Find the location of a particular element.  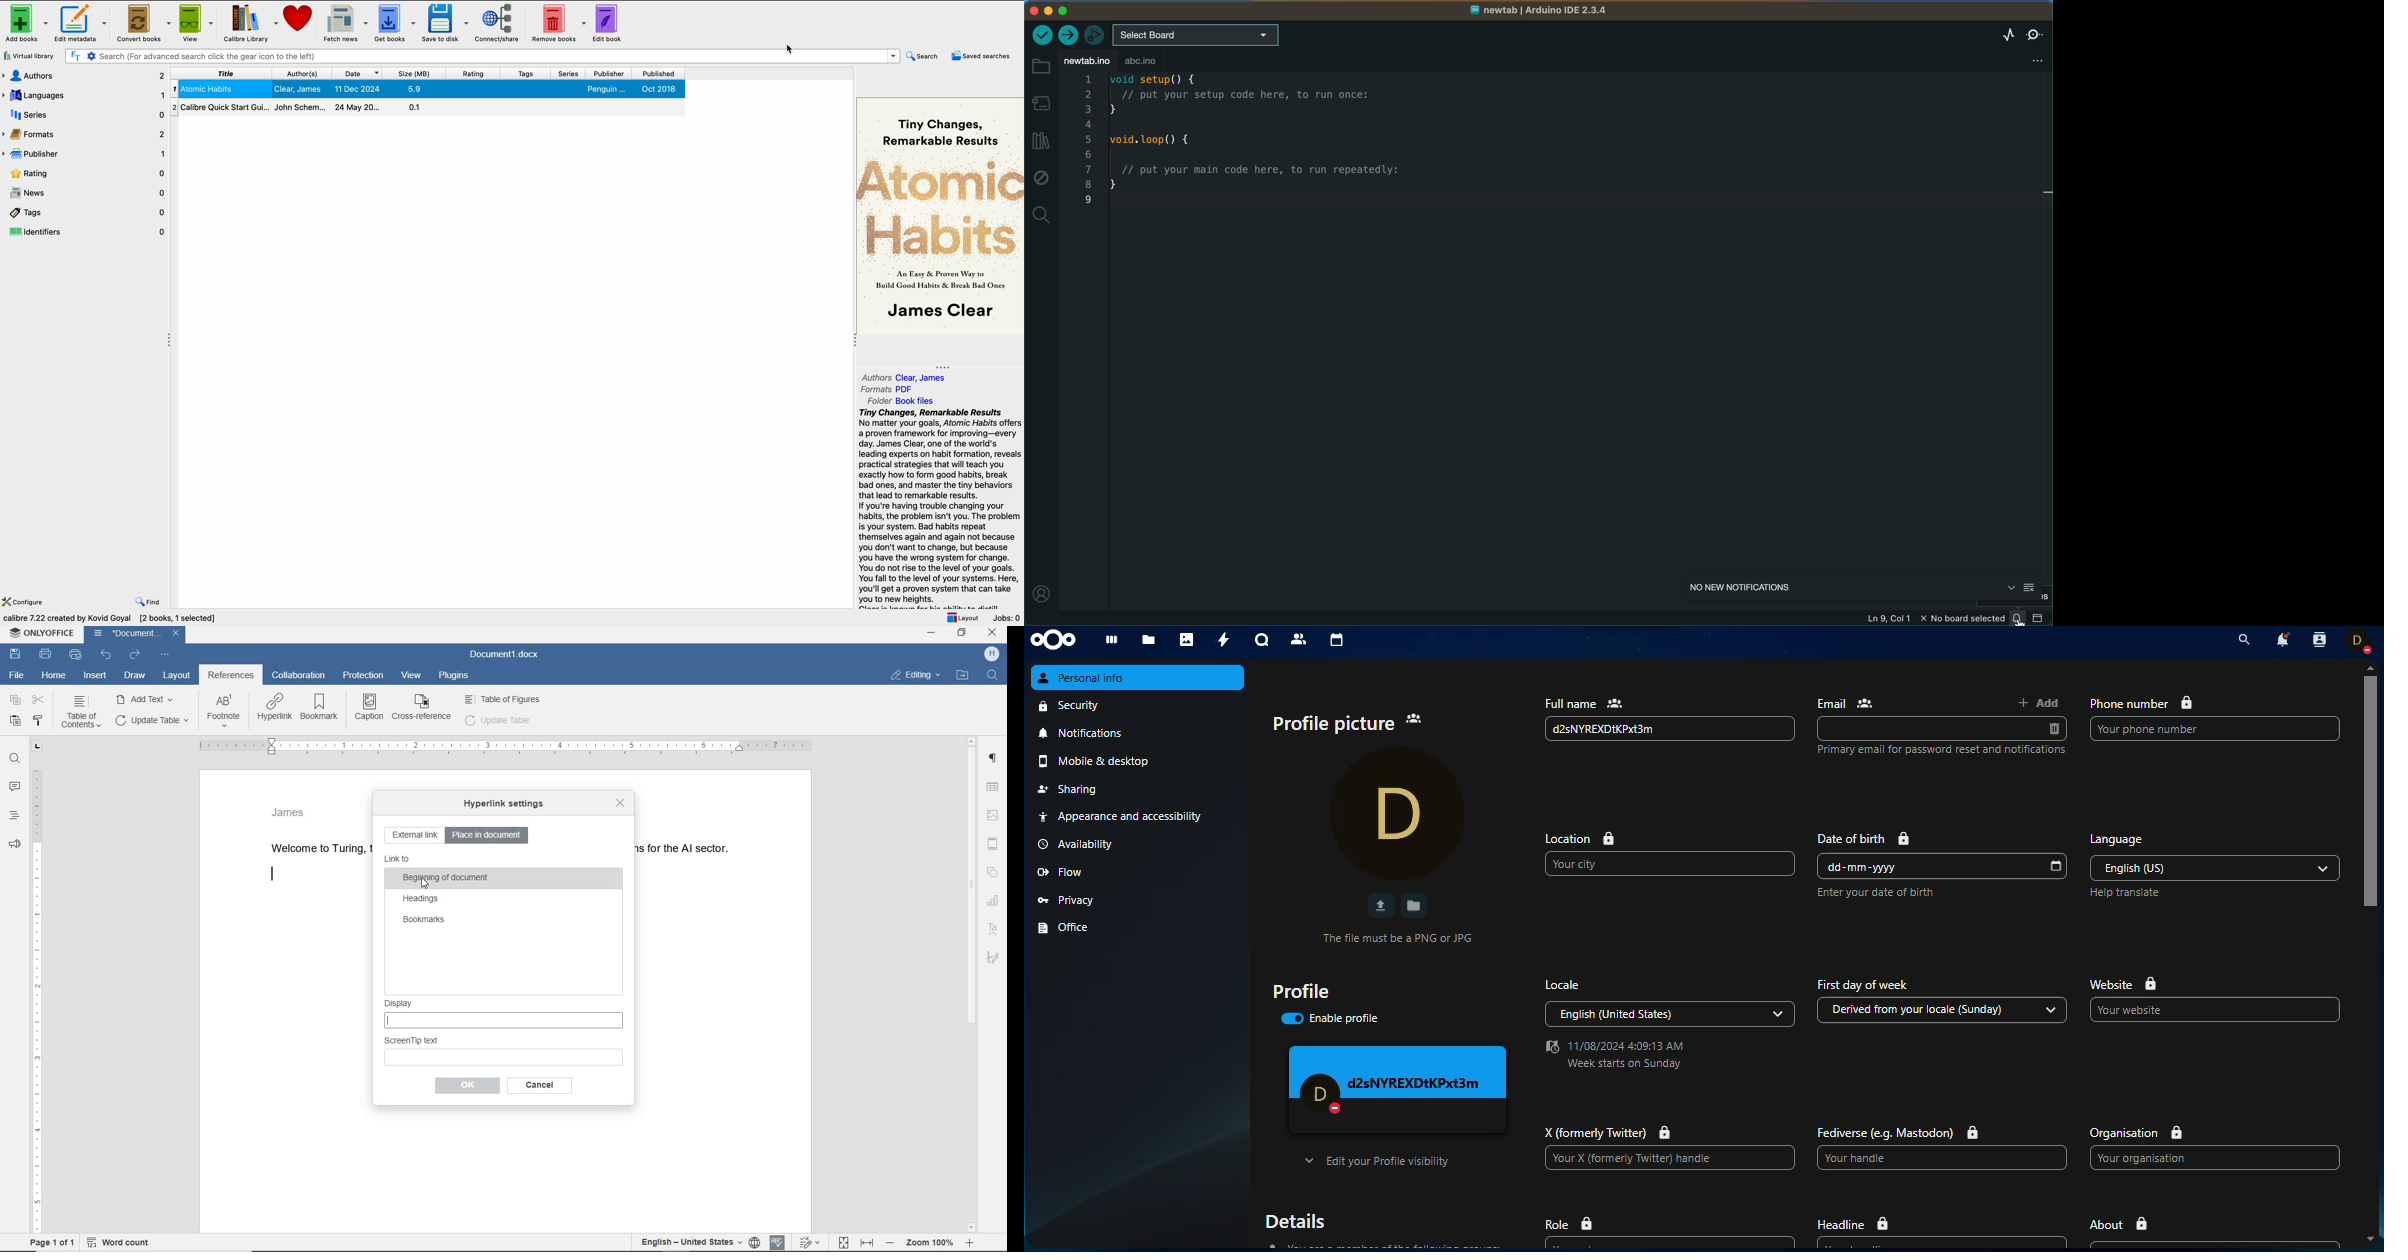

title and author modified is located at coordinates (426, 89).